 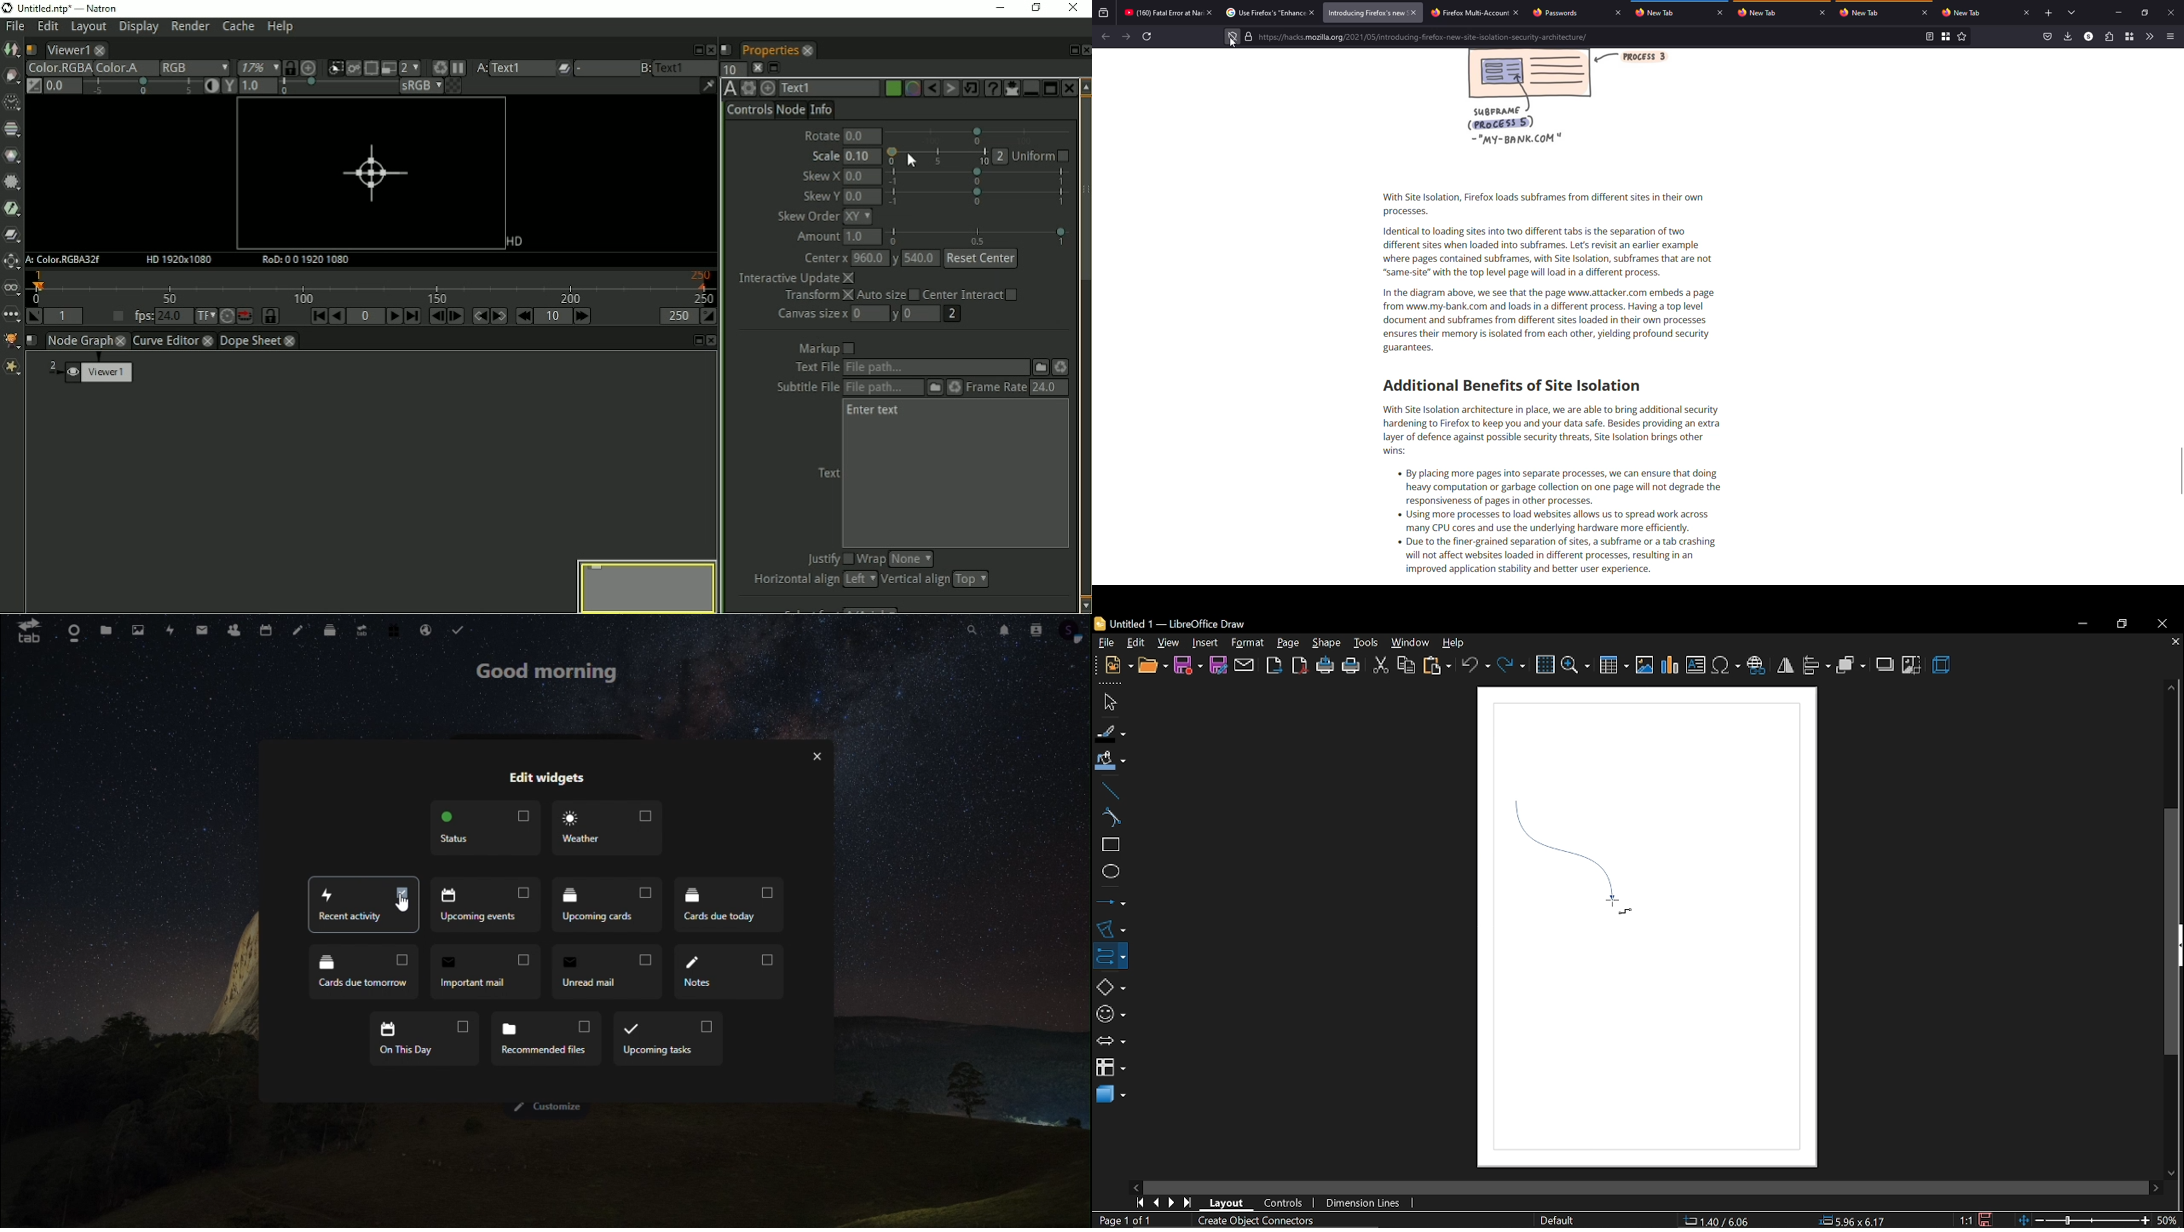 I want to click on read, so click(x=1929, y=36).